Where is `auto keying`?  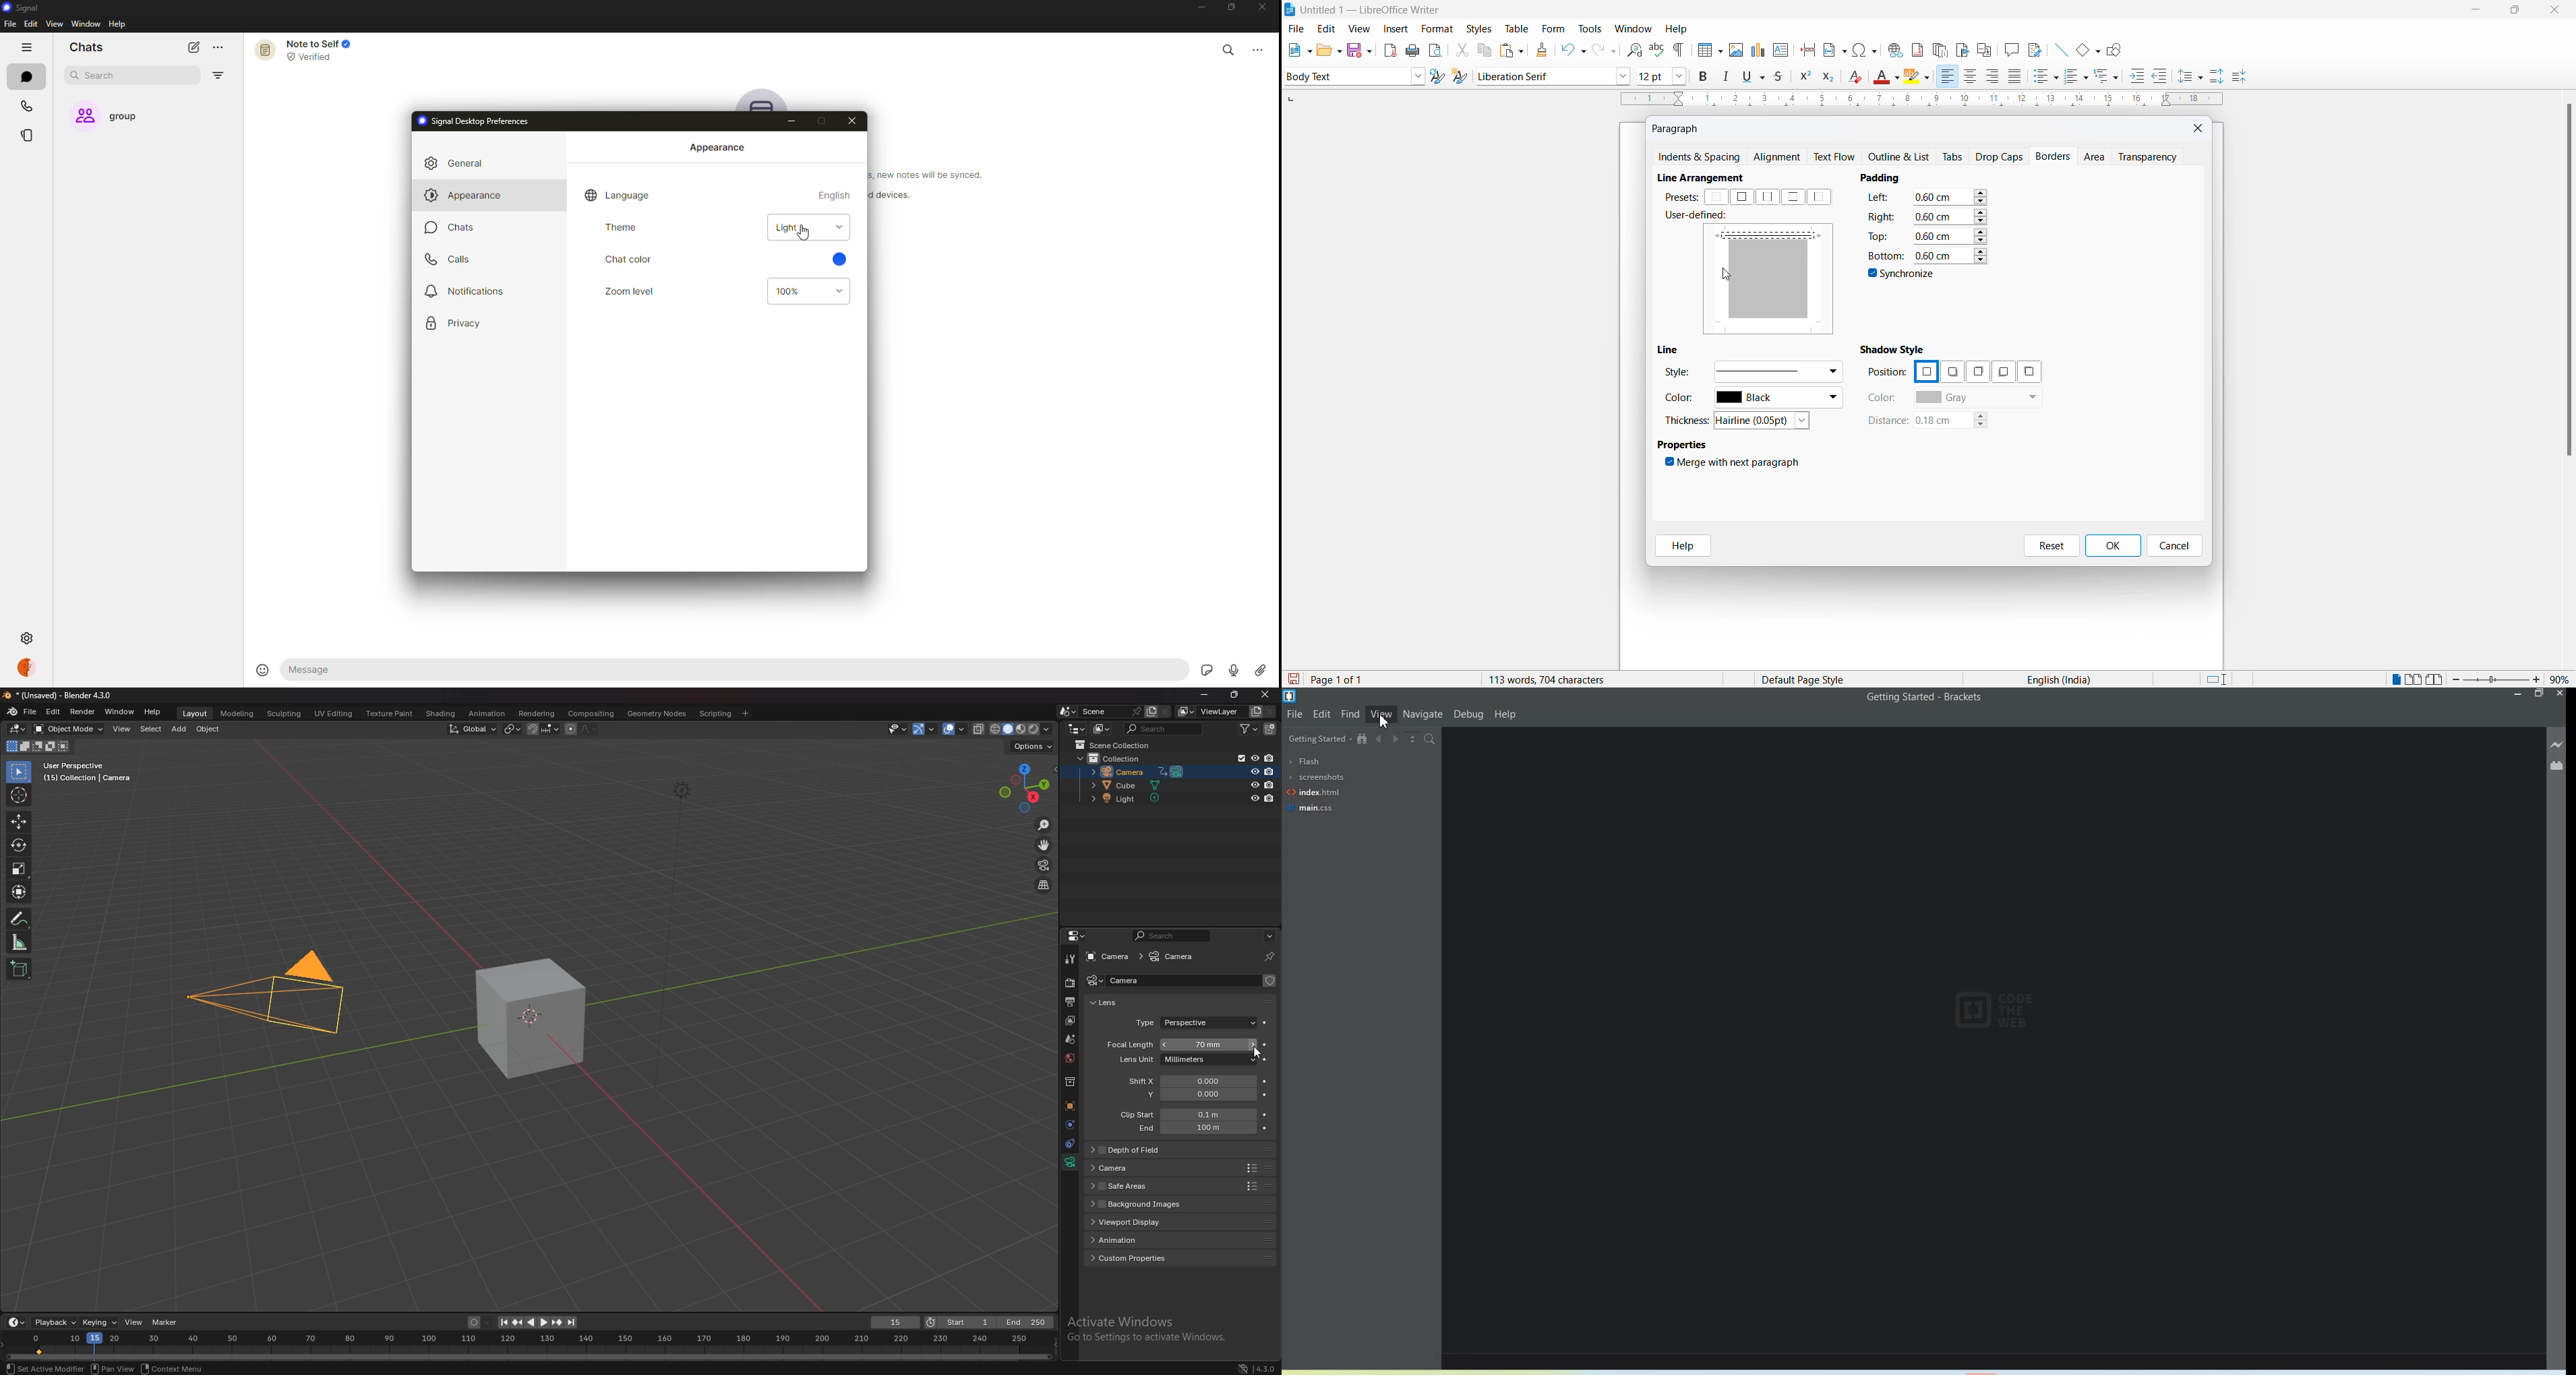
auto keying is located at coordinates (479, 1322).